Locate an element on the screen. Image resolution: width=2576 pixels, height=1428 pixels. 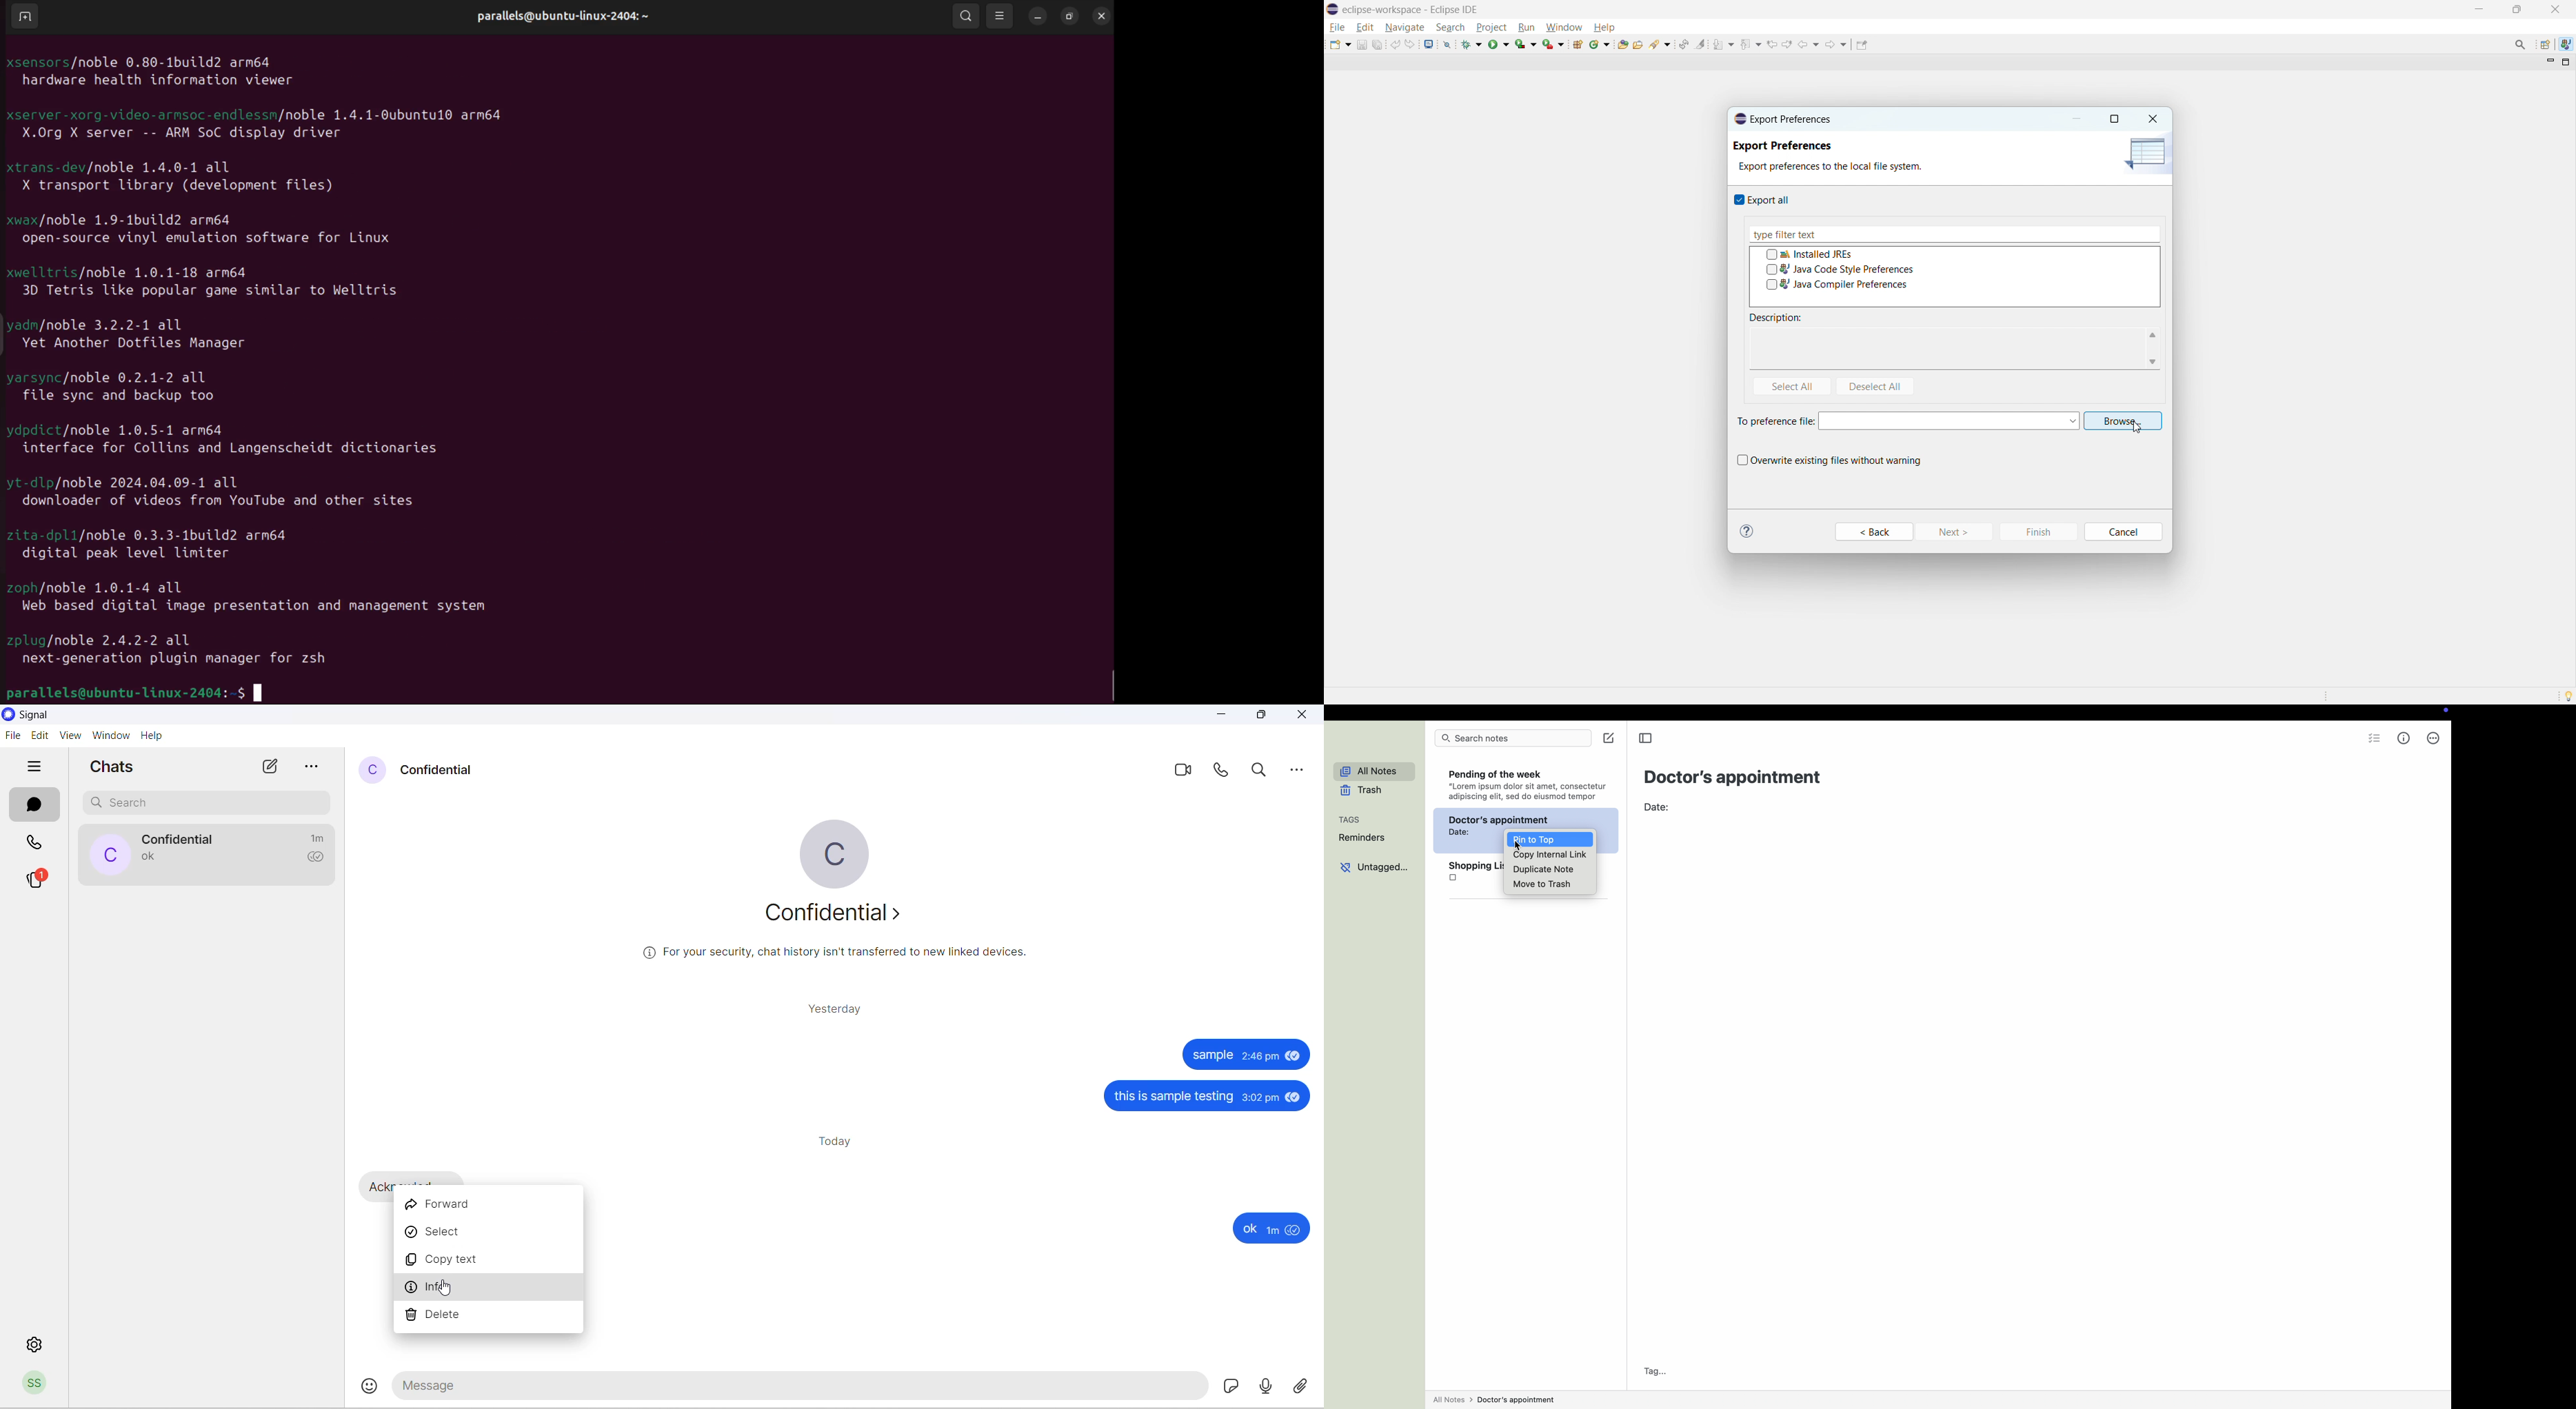
all notes > pending of the week is located at coordinates (1492, 1400).